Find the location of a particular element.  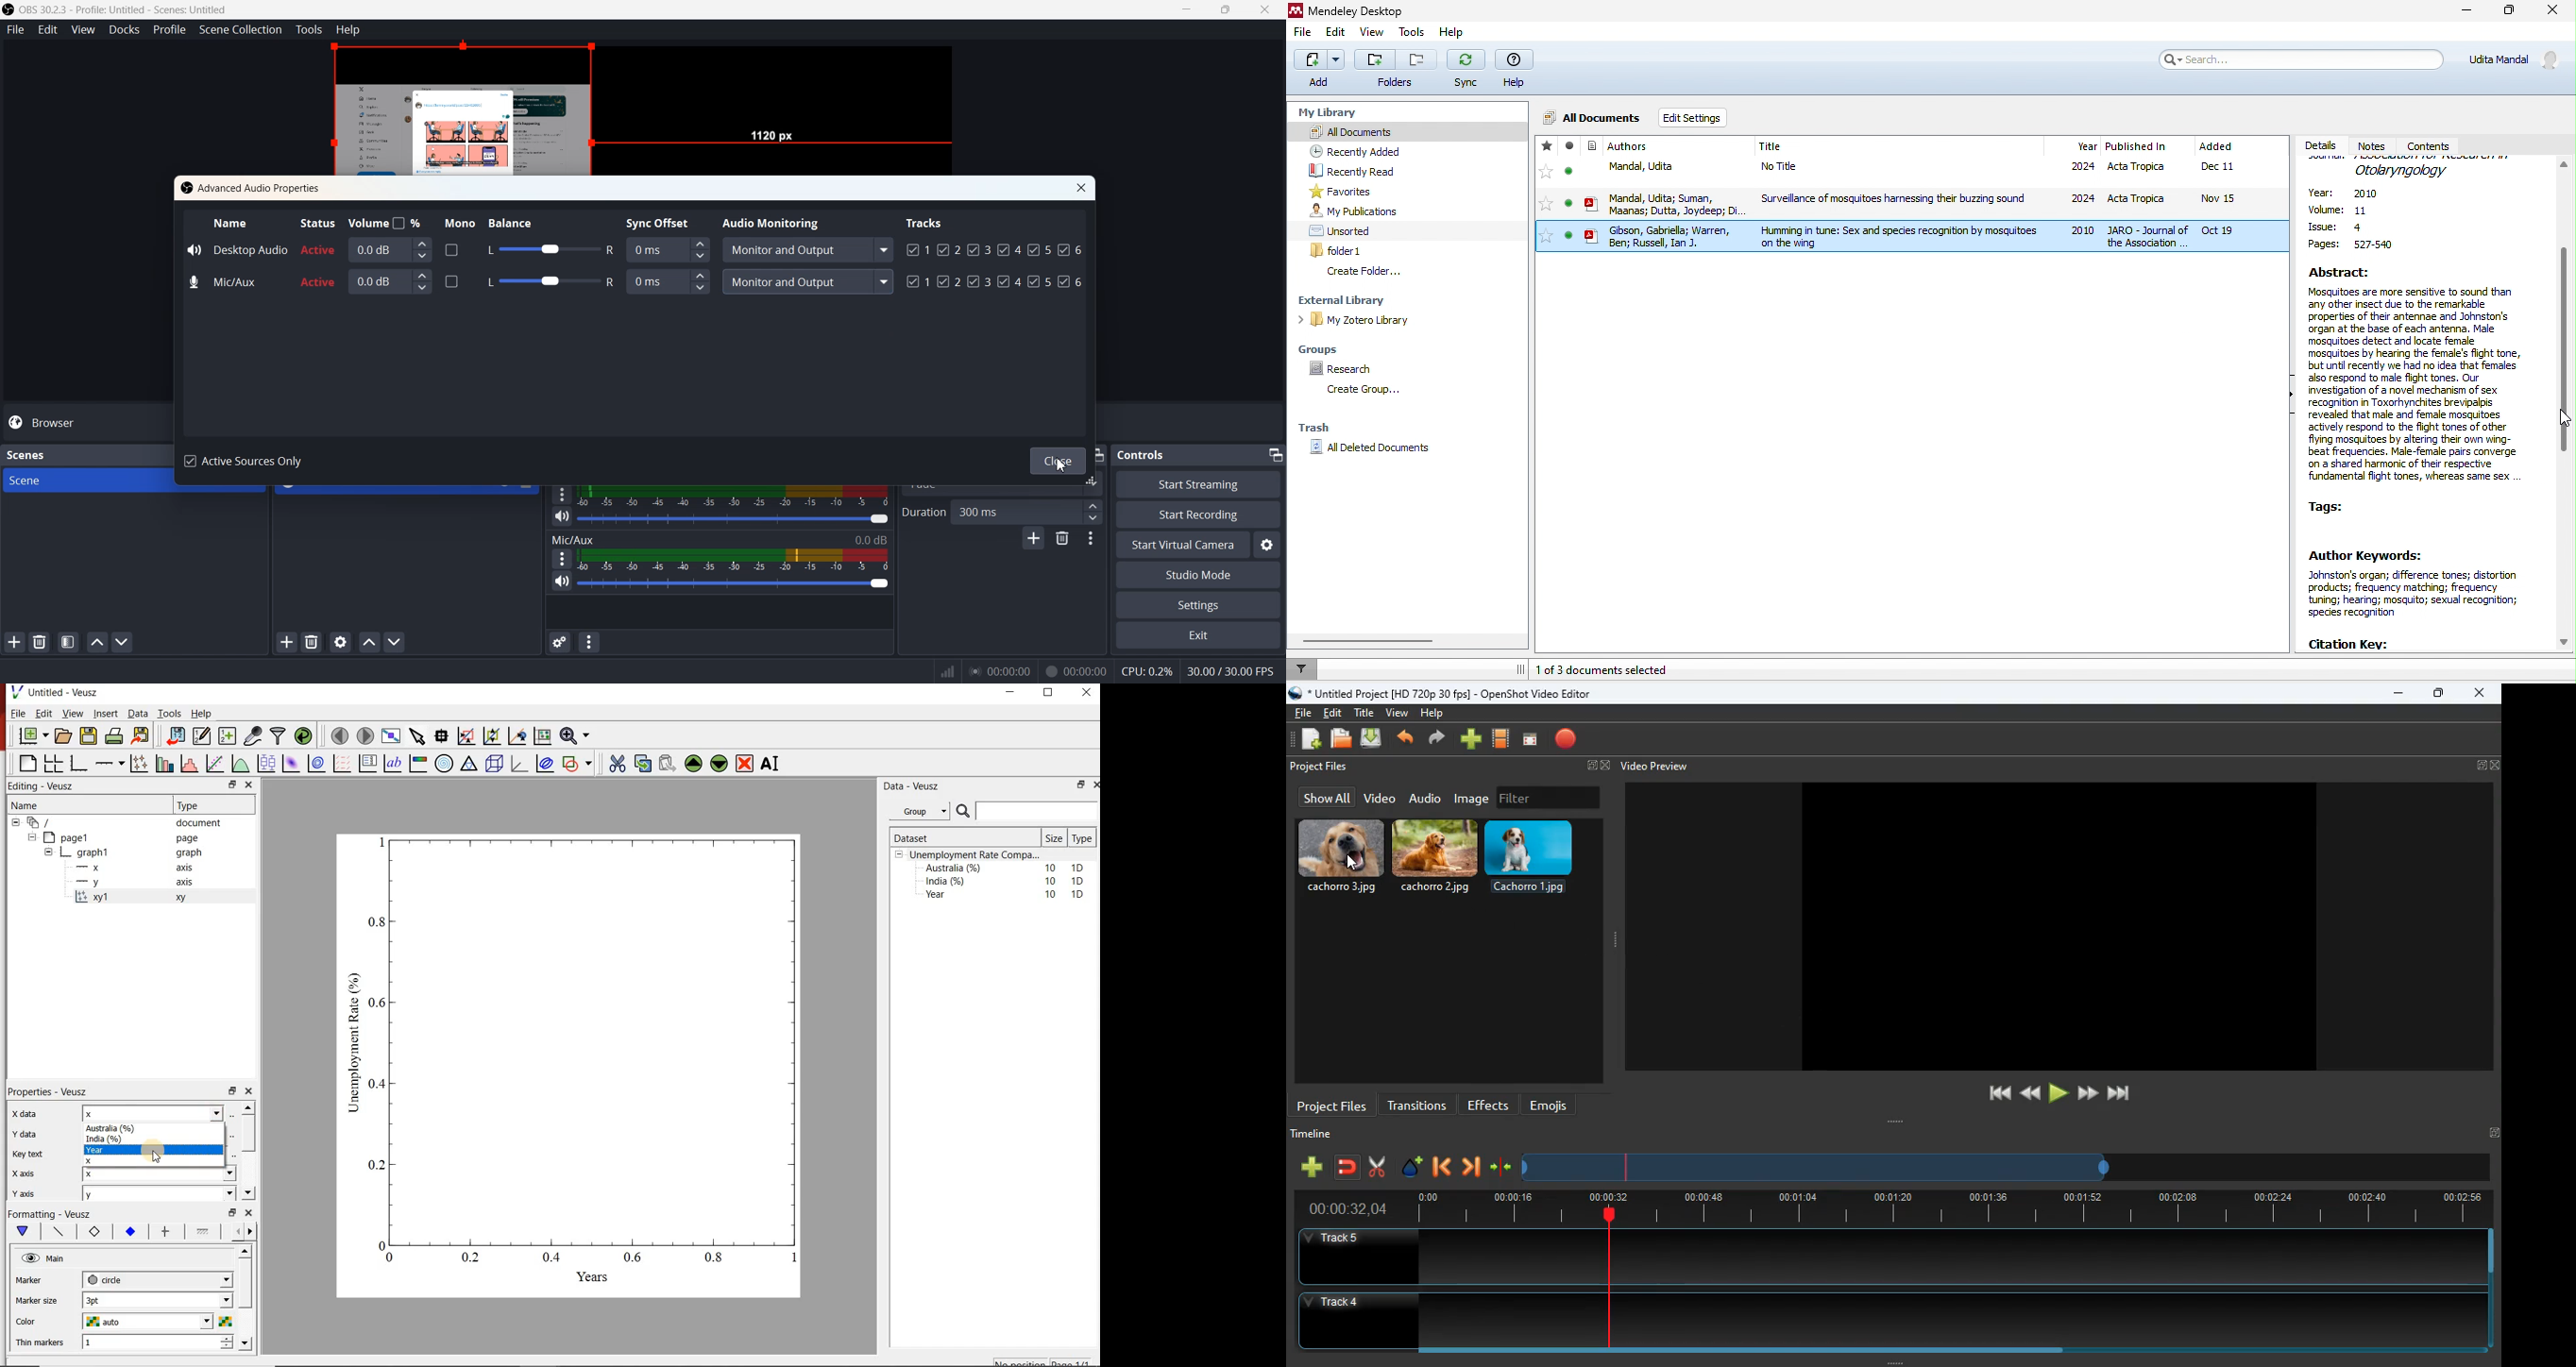

View is located at coordinates (84, 30).